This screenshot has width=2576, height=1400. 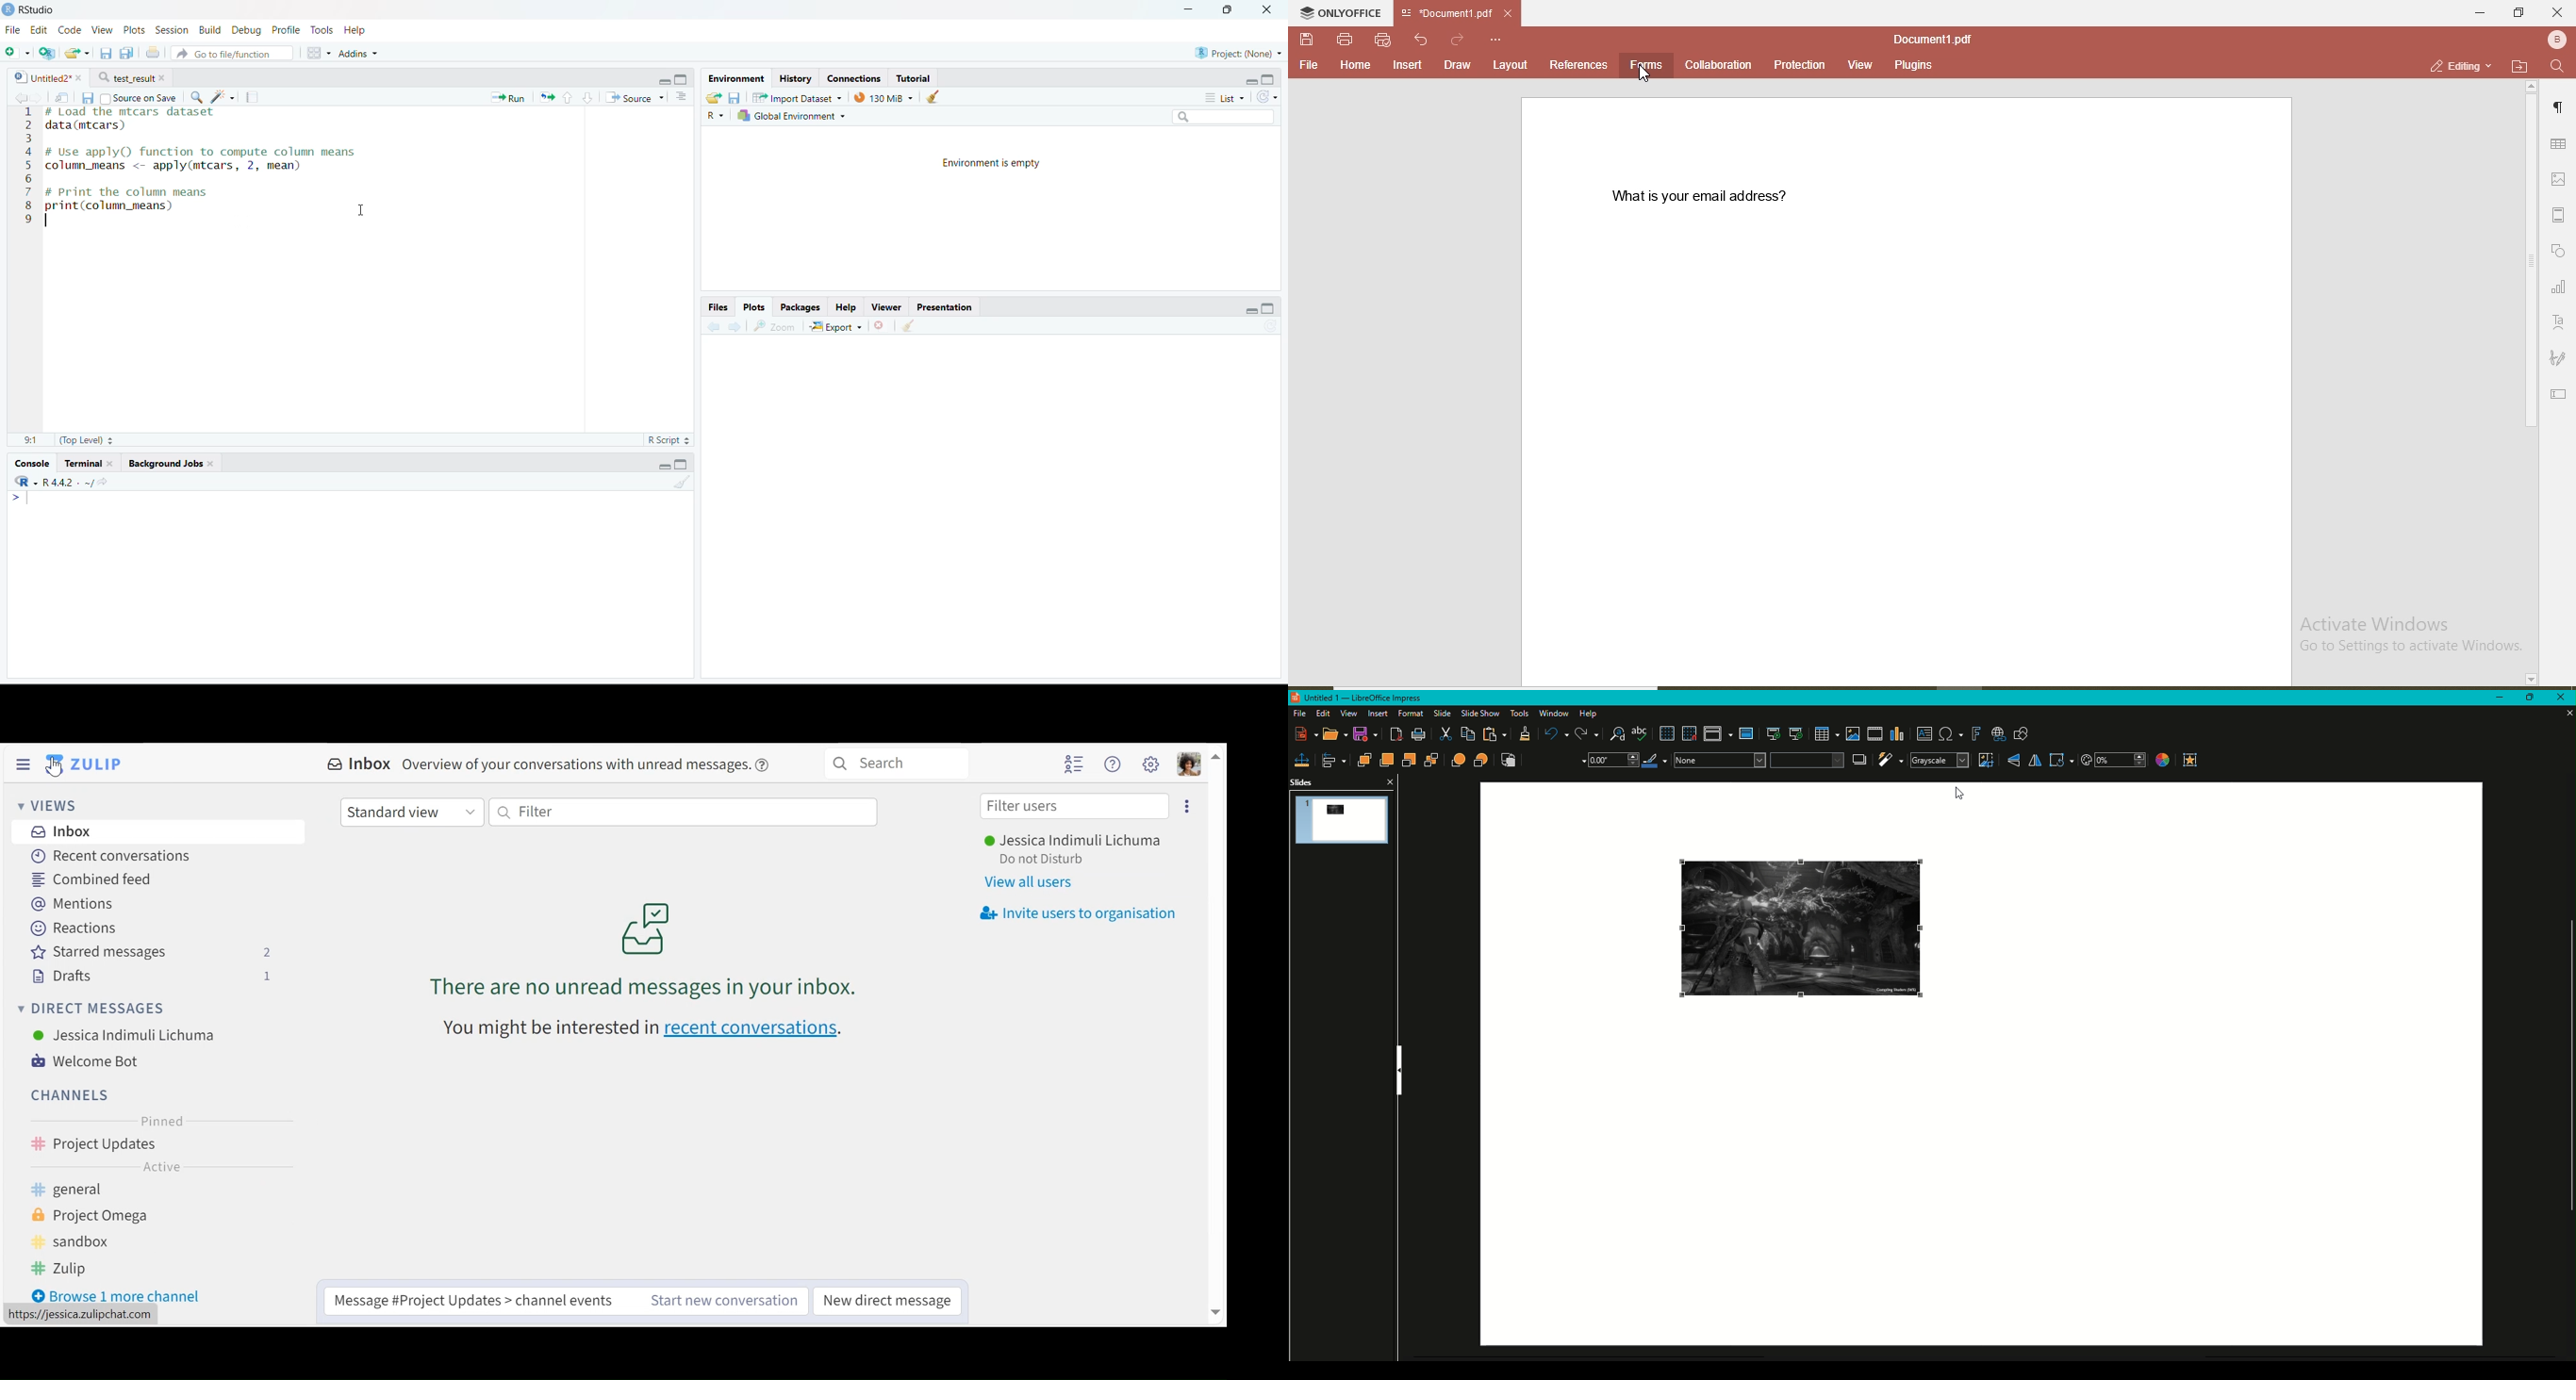 I want to click on Start new conversation, so click(x=727, y=1301).